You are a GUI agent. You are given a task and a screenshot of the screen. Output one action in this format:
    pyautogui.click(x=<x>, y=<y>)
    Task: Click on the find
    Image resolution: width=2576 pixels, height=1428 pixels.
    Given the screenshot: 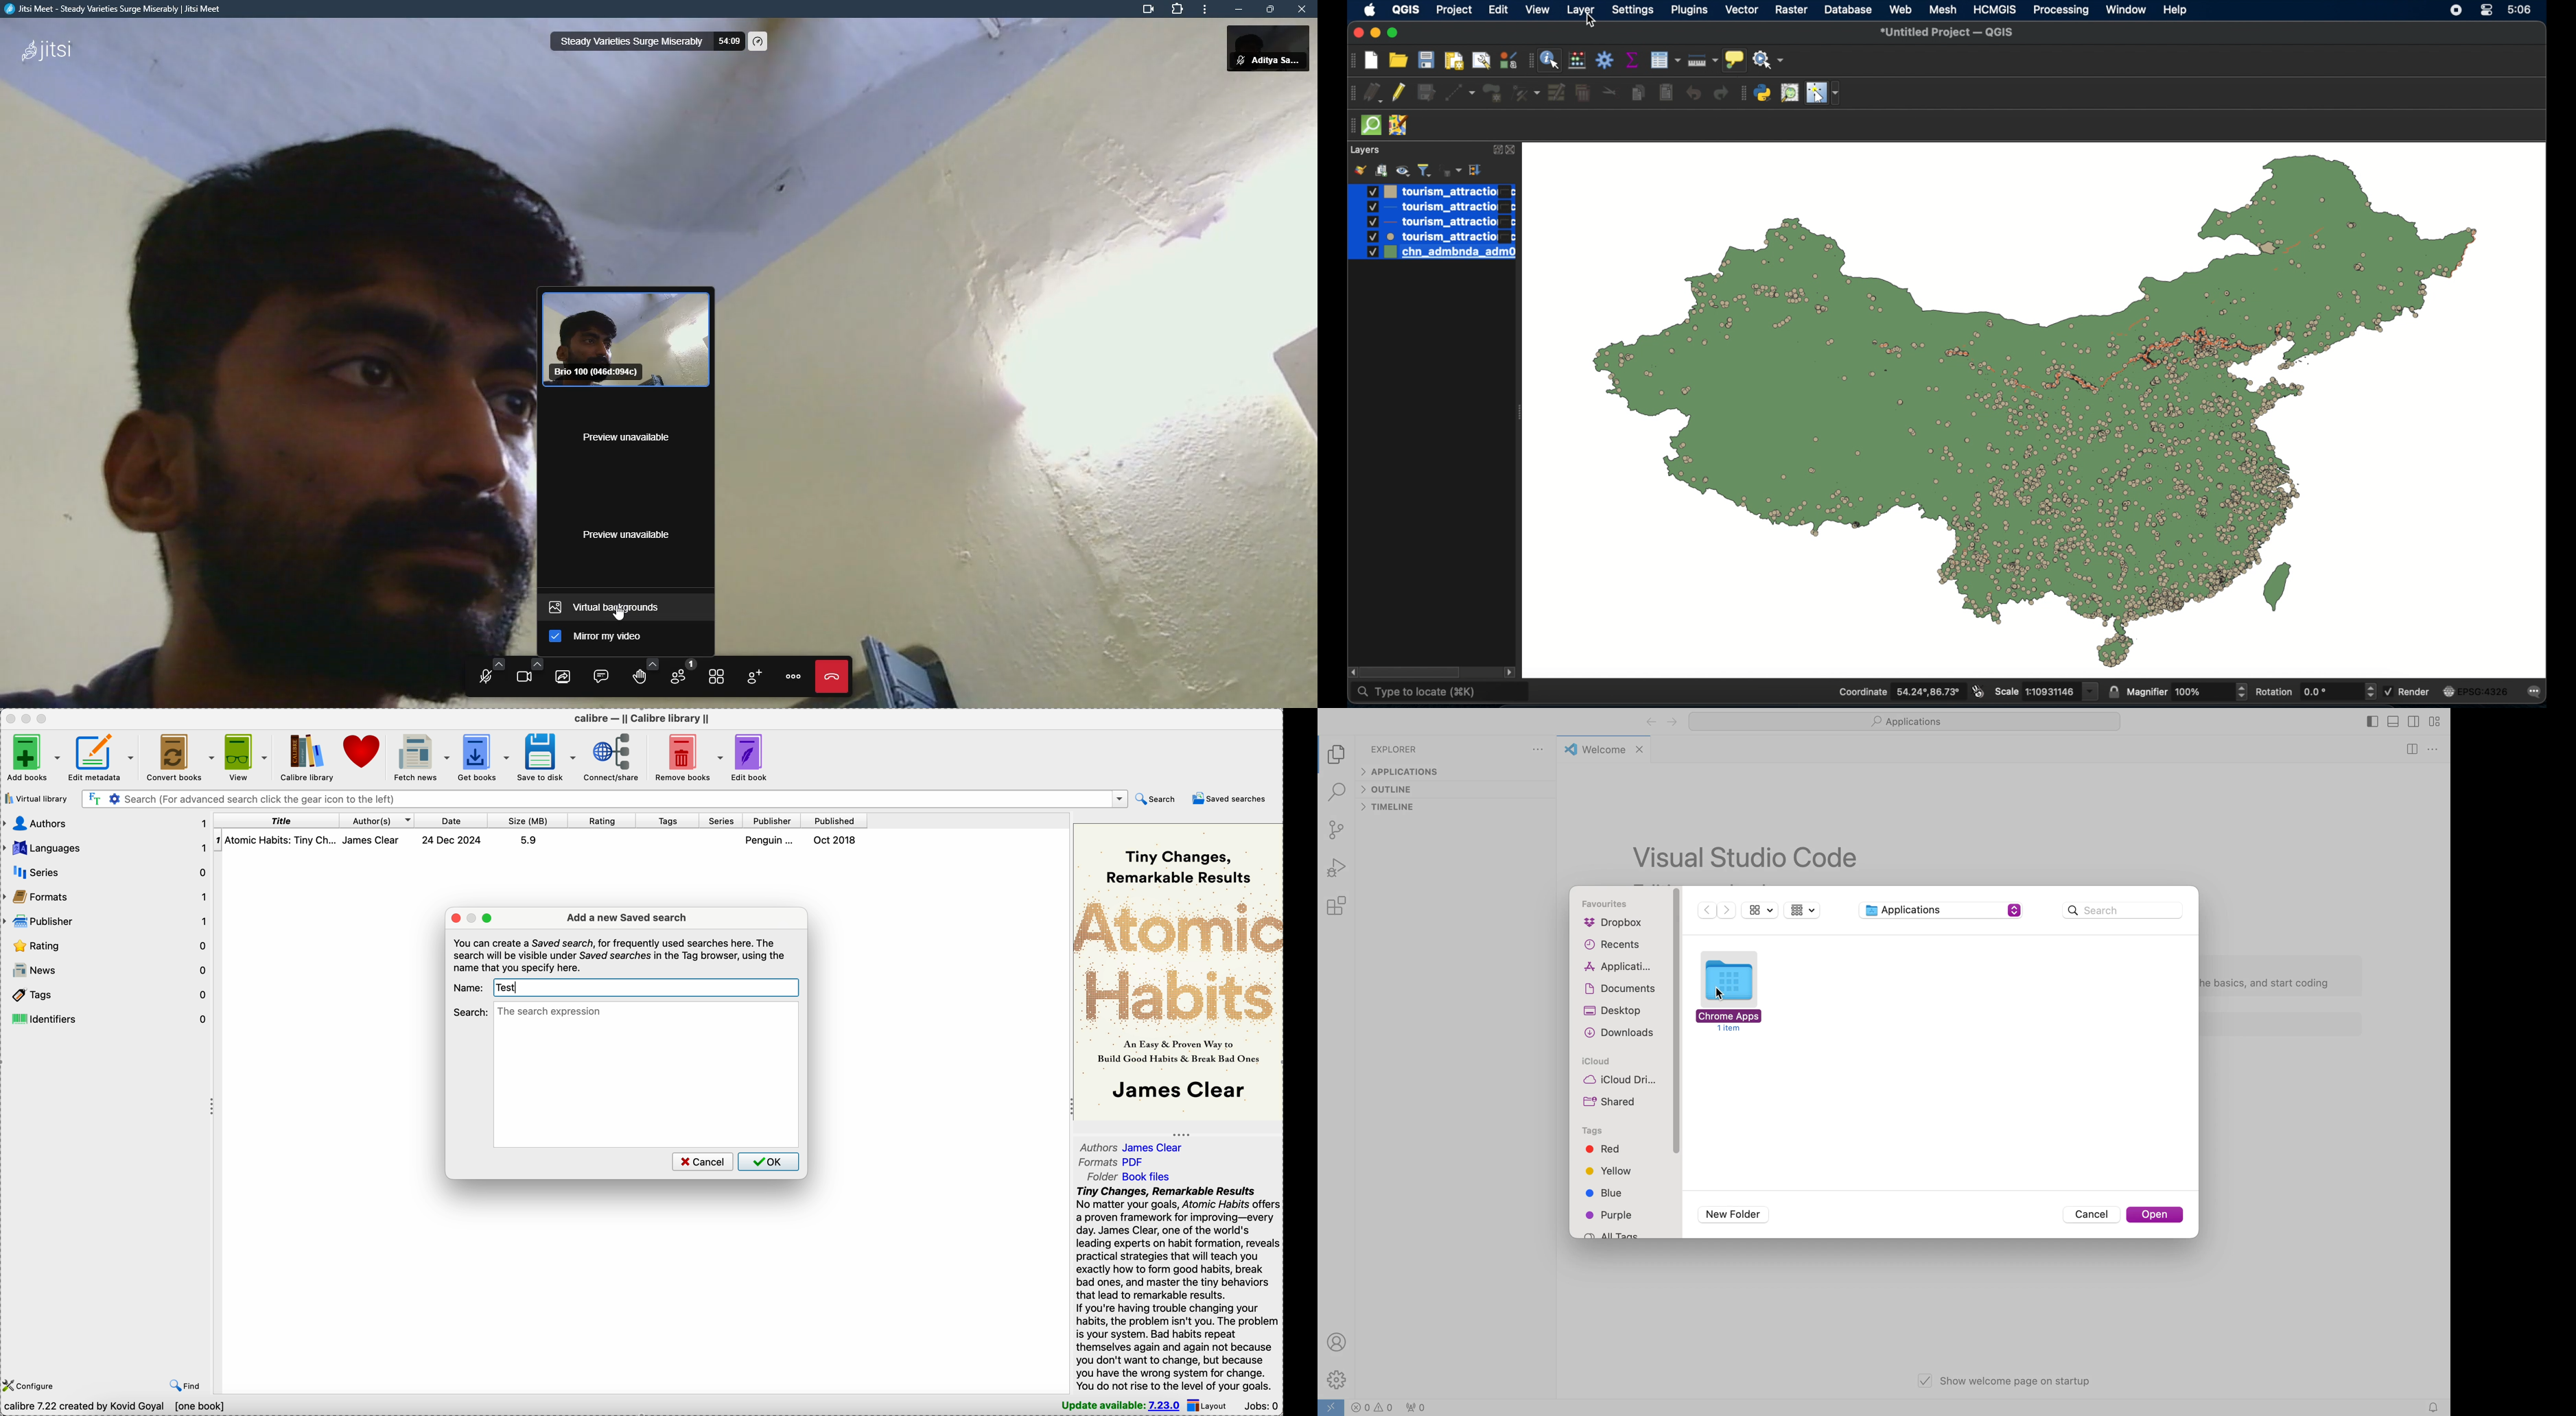 What is the action you would take?
    pyautogui.click(x=186, y=1384)
    